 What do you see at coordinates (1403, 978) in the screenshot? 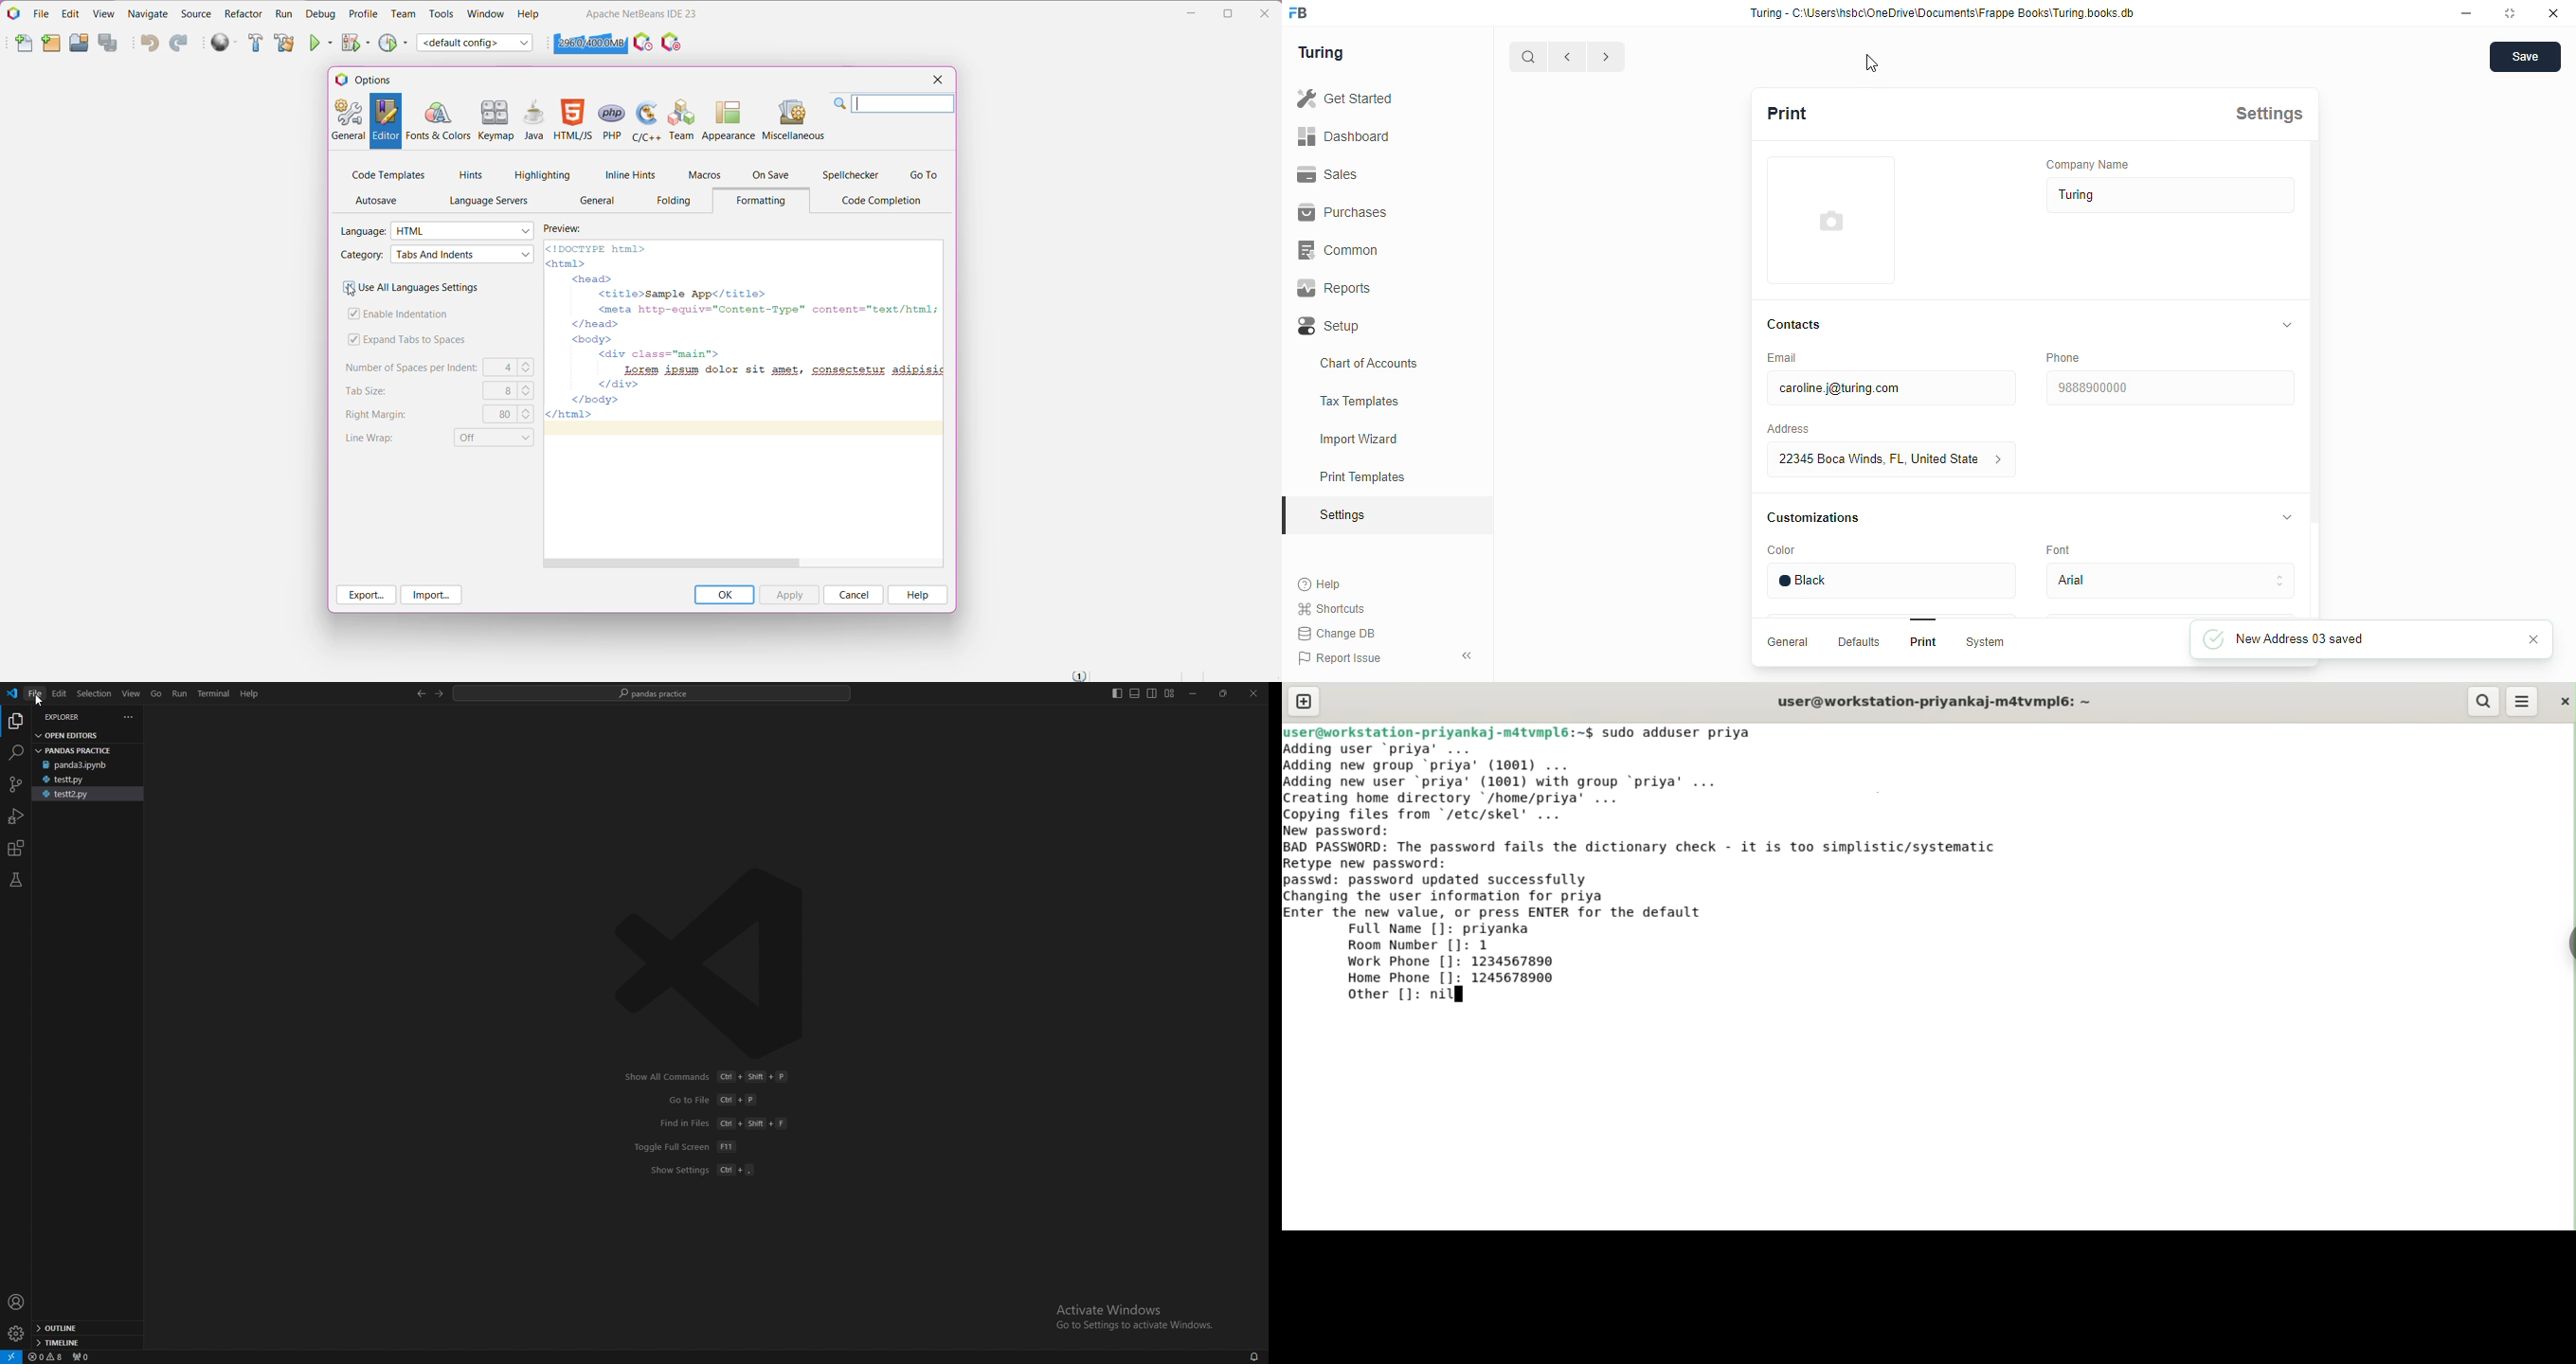
I see `home phone []:` at bounding box center [1403, 978].